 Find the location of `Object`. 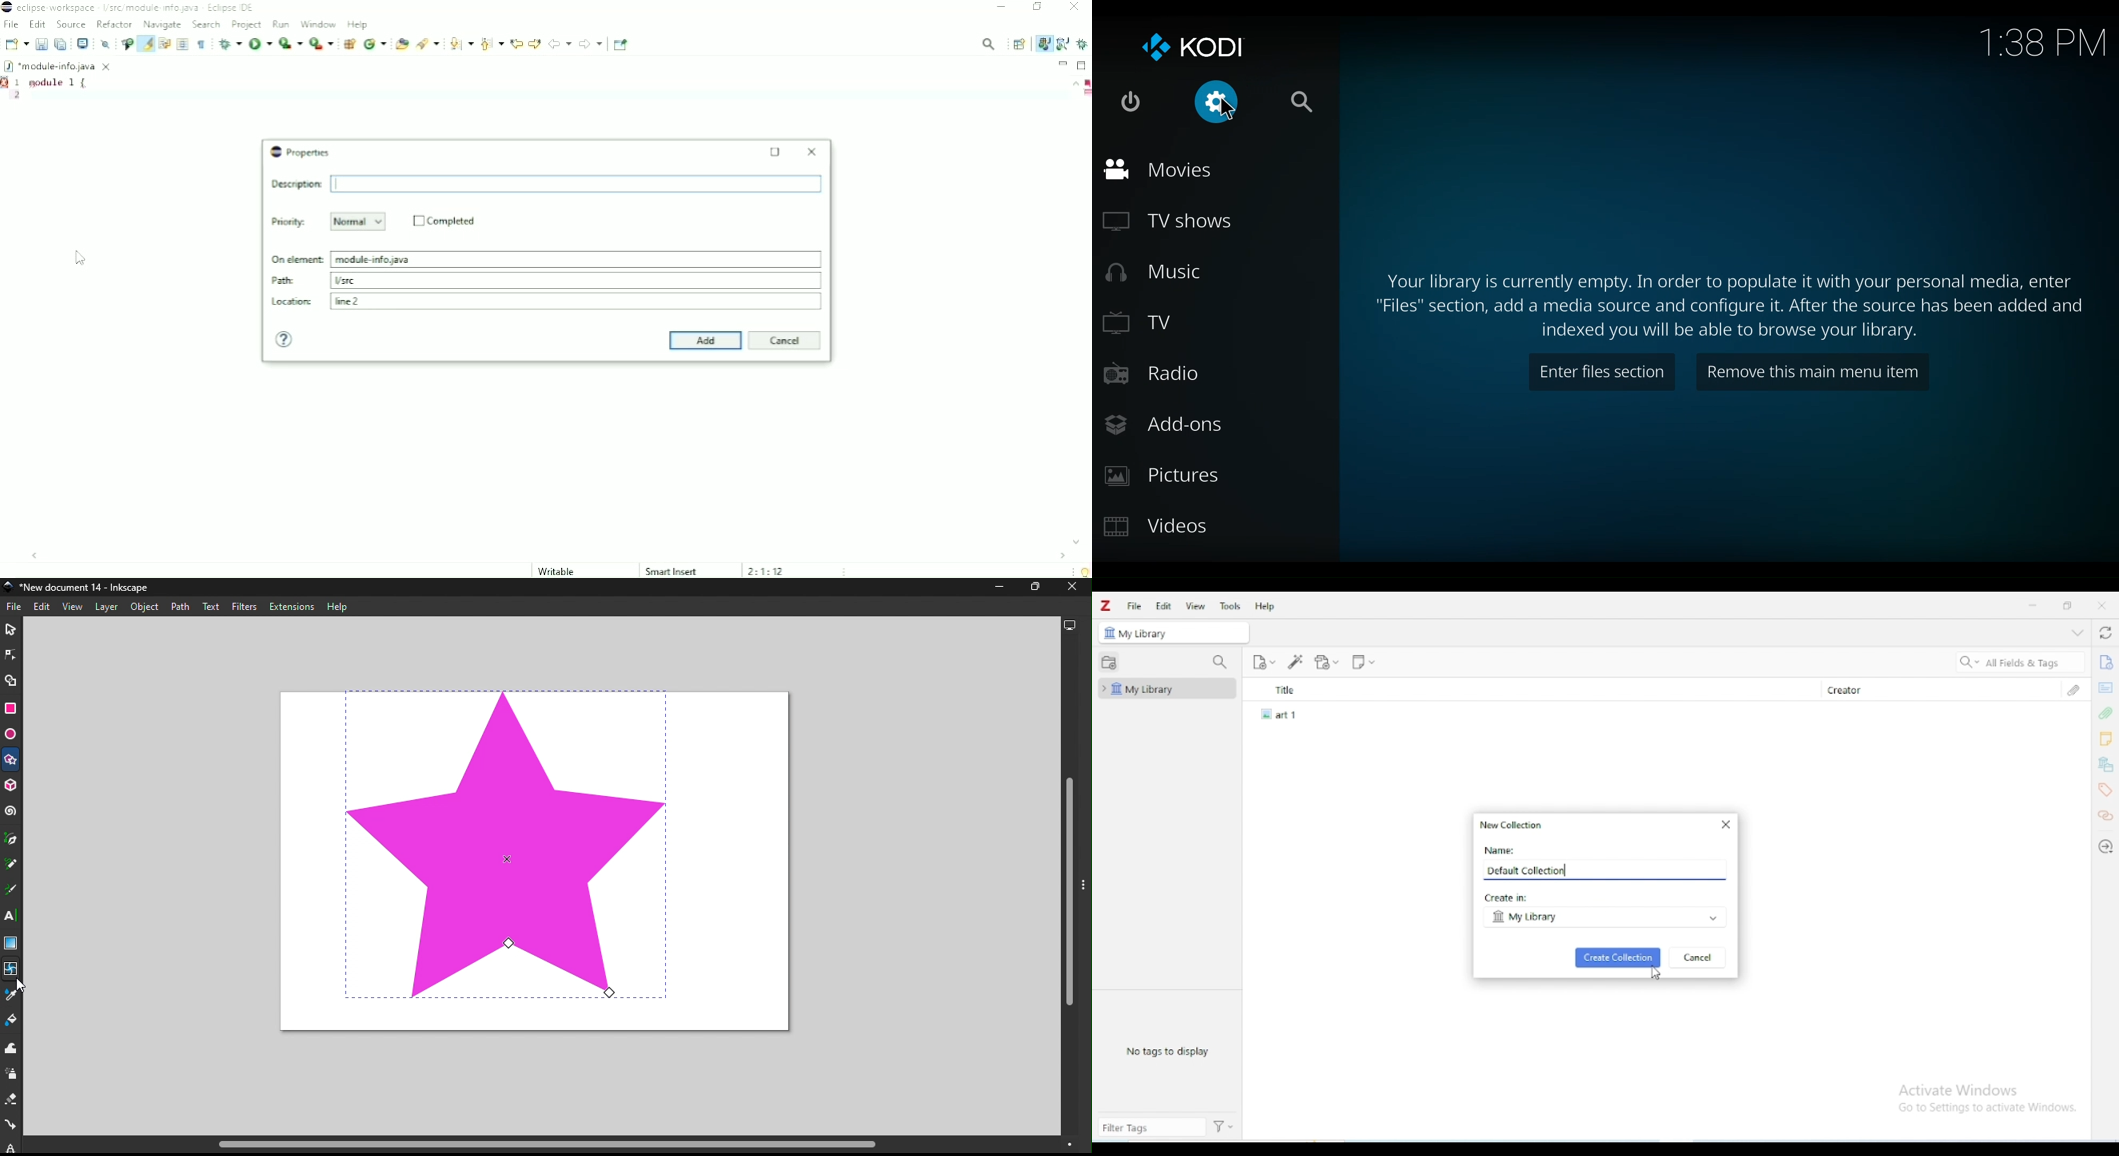

Object is located at coordinates (145, 606).